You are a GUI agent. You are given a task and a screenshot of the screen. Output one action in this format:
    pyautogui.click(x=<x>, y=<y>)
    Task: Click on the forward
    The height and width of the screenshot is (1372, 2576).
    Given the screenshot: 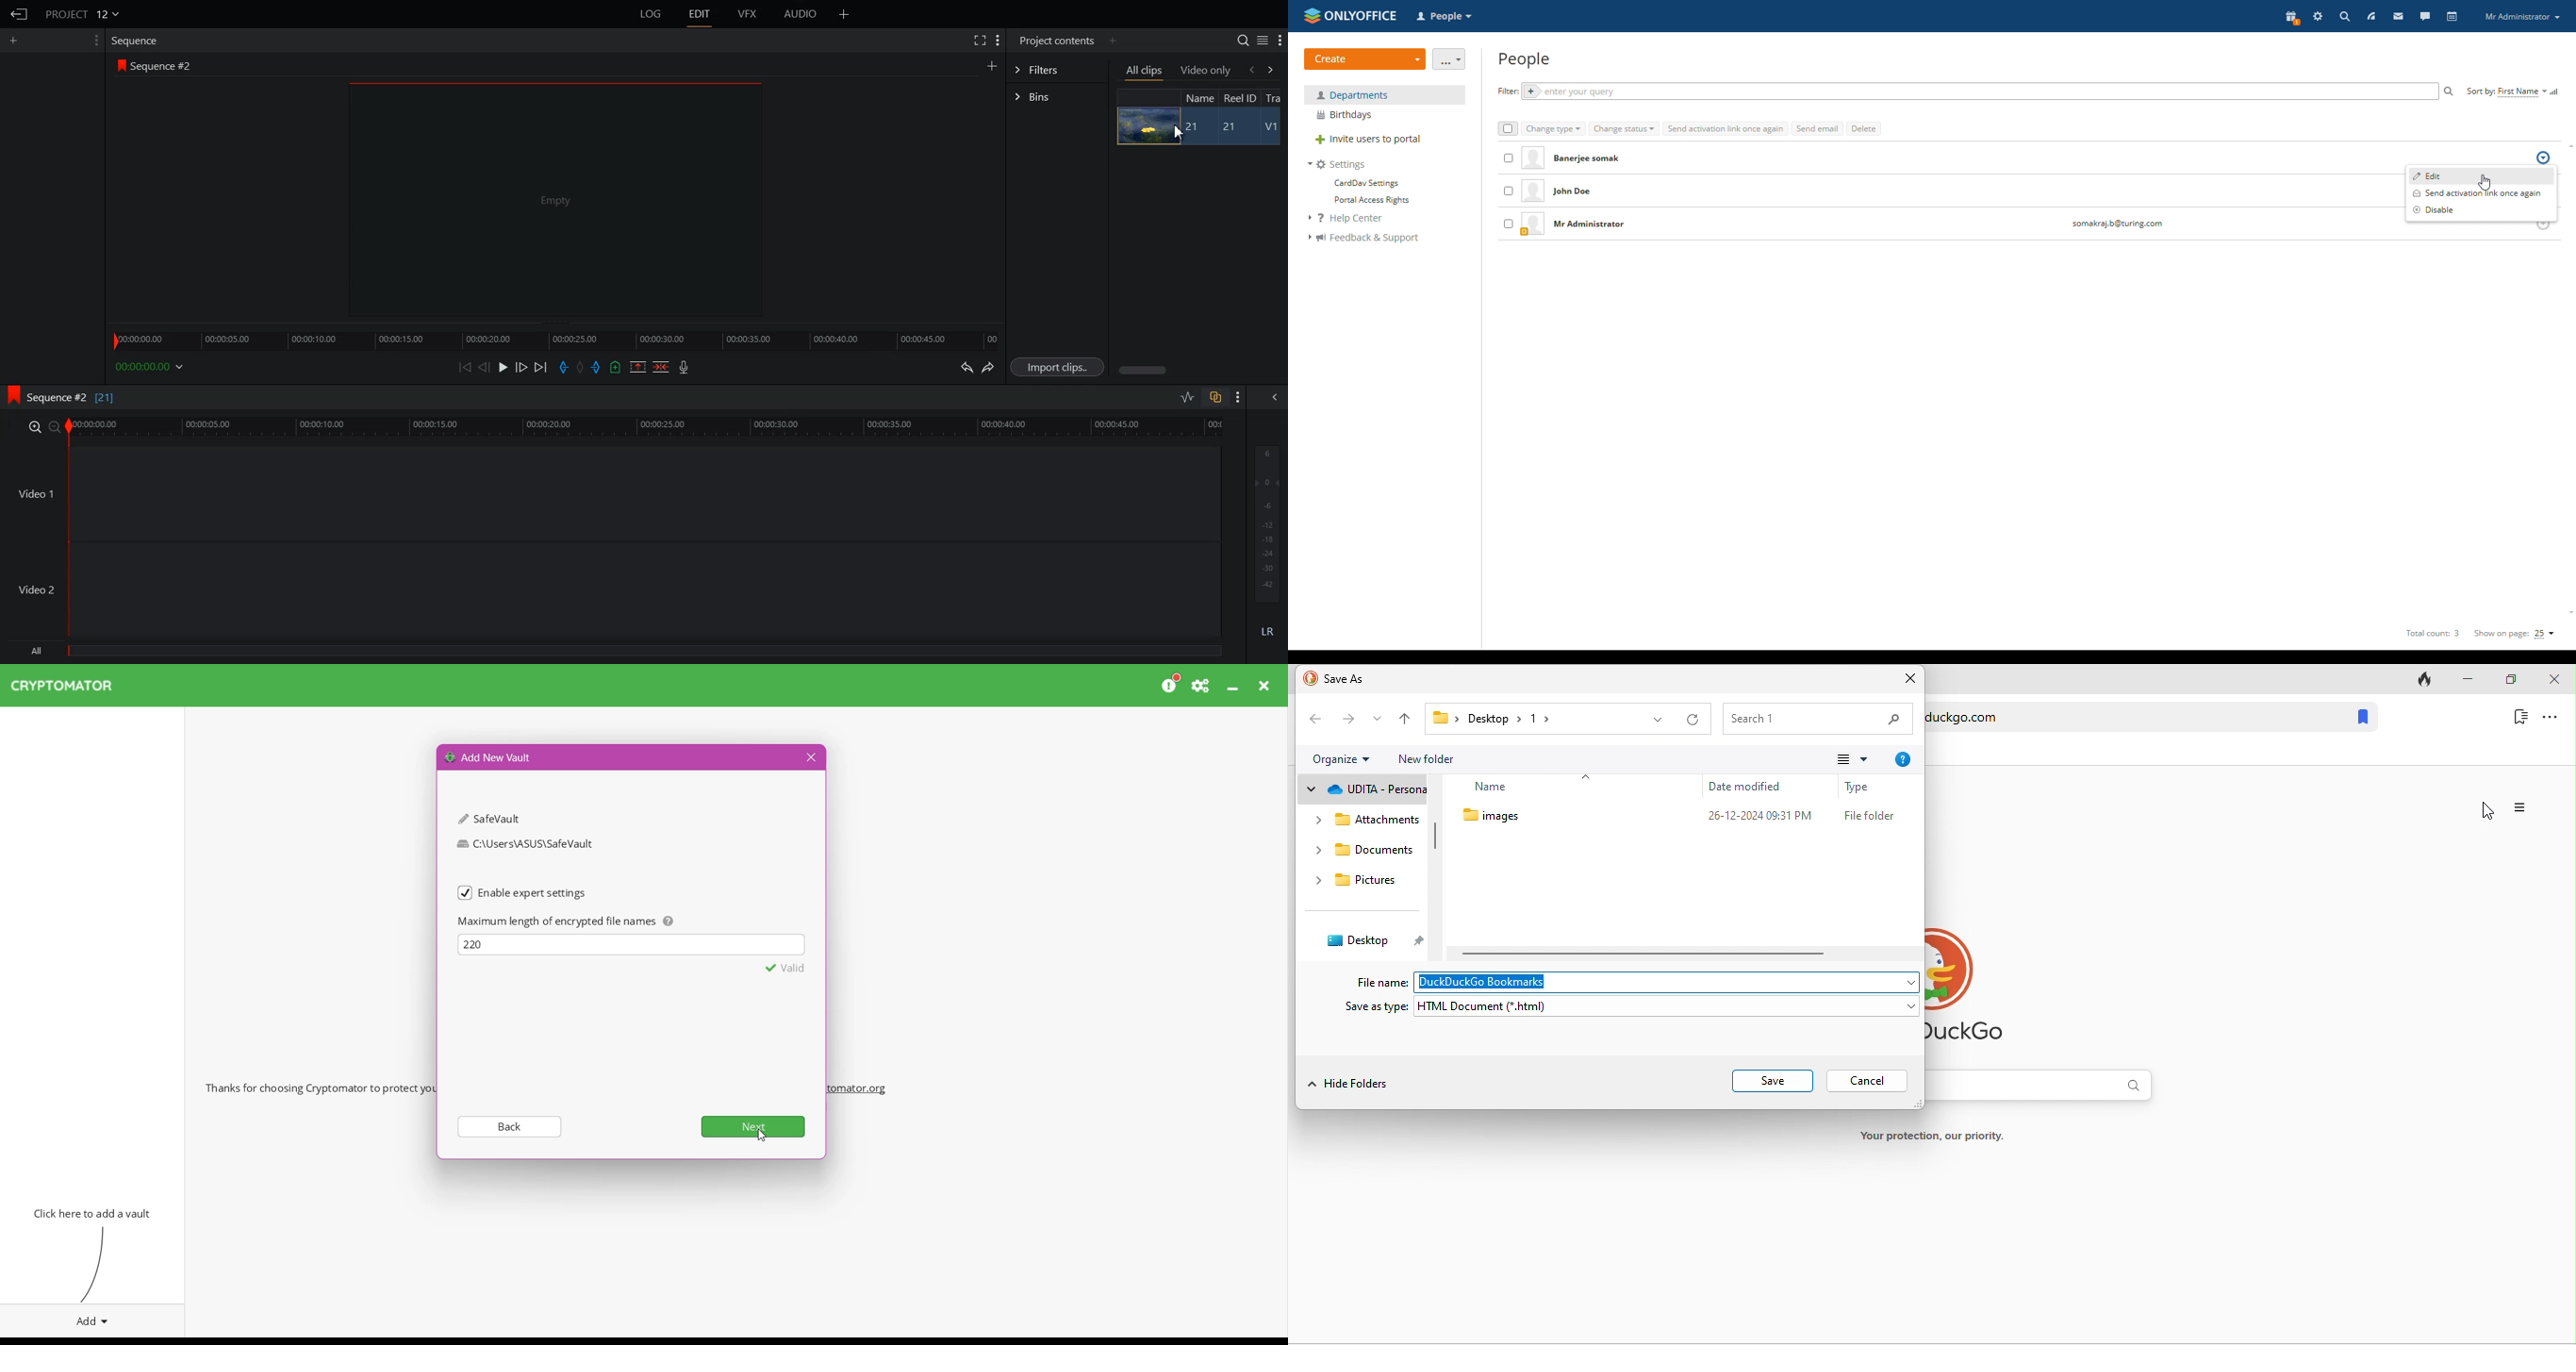 What is the action you would take?
    pyautogui.click(x=1345, y=722)
    